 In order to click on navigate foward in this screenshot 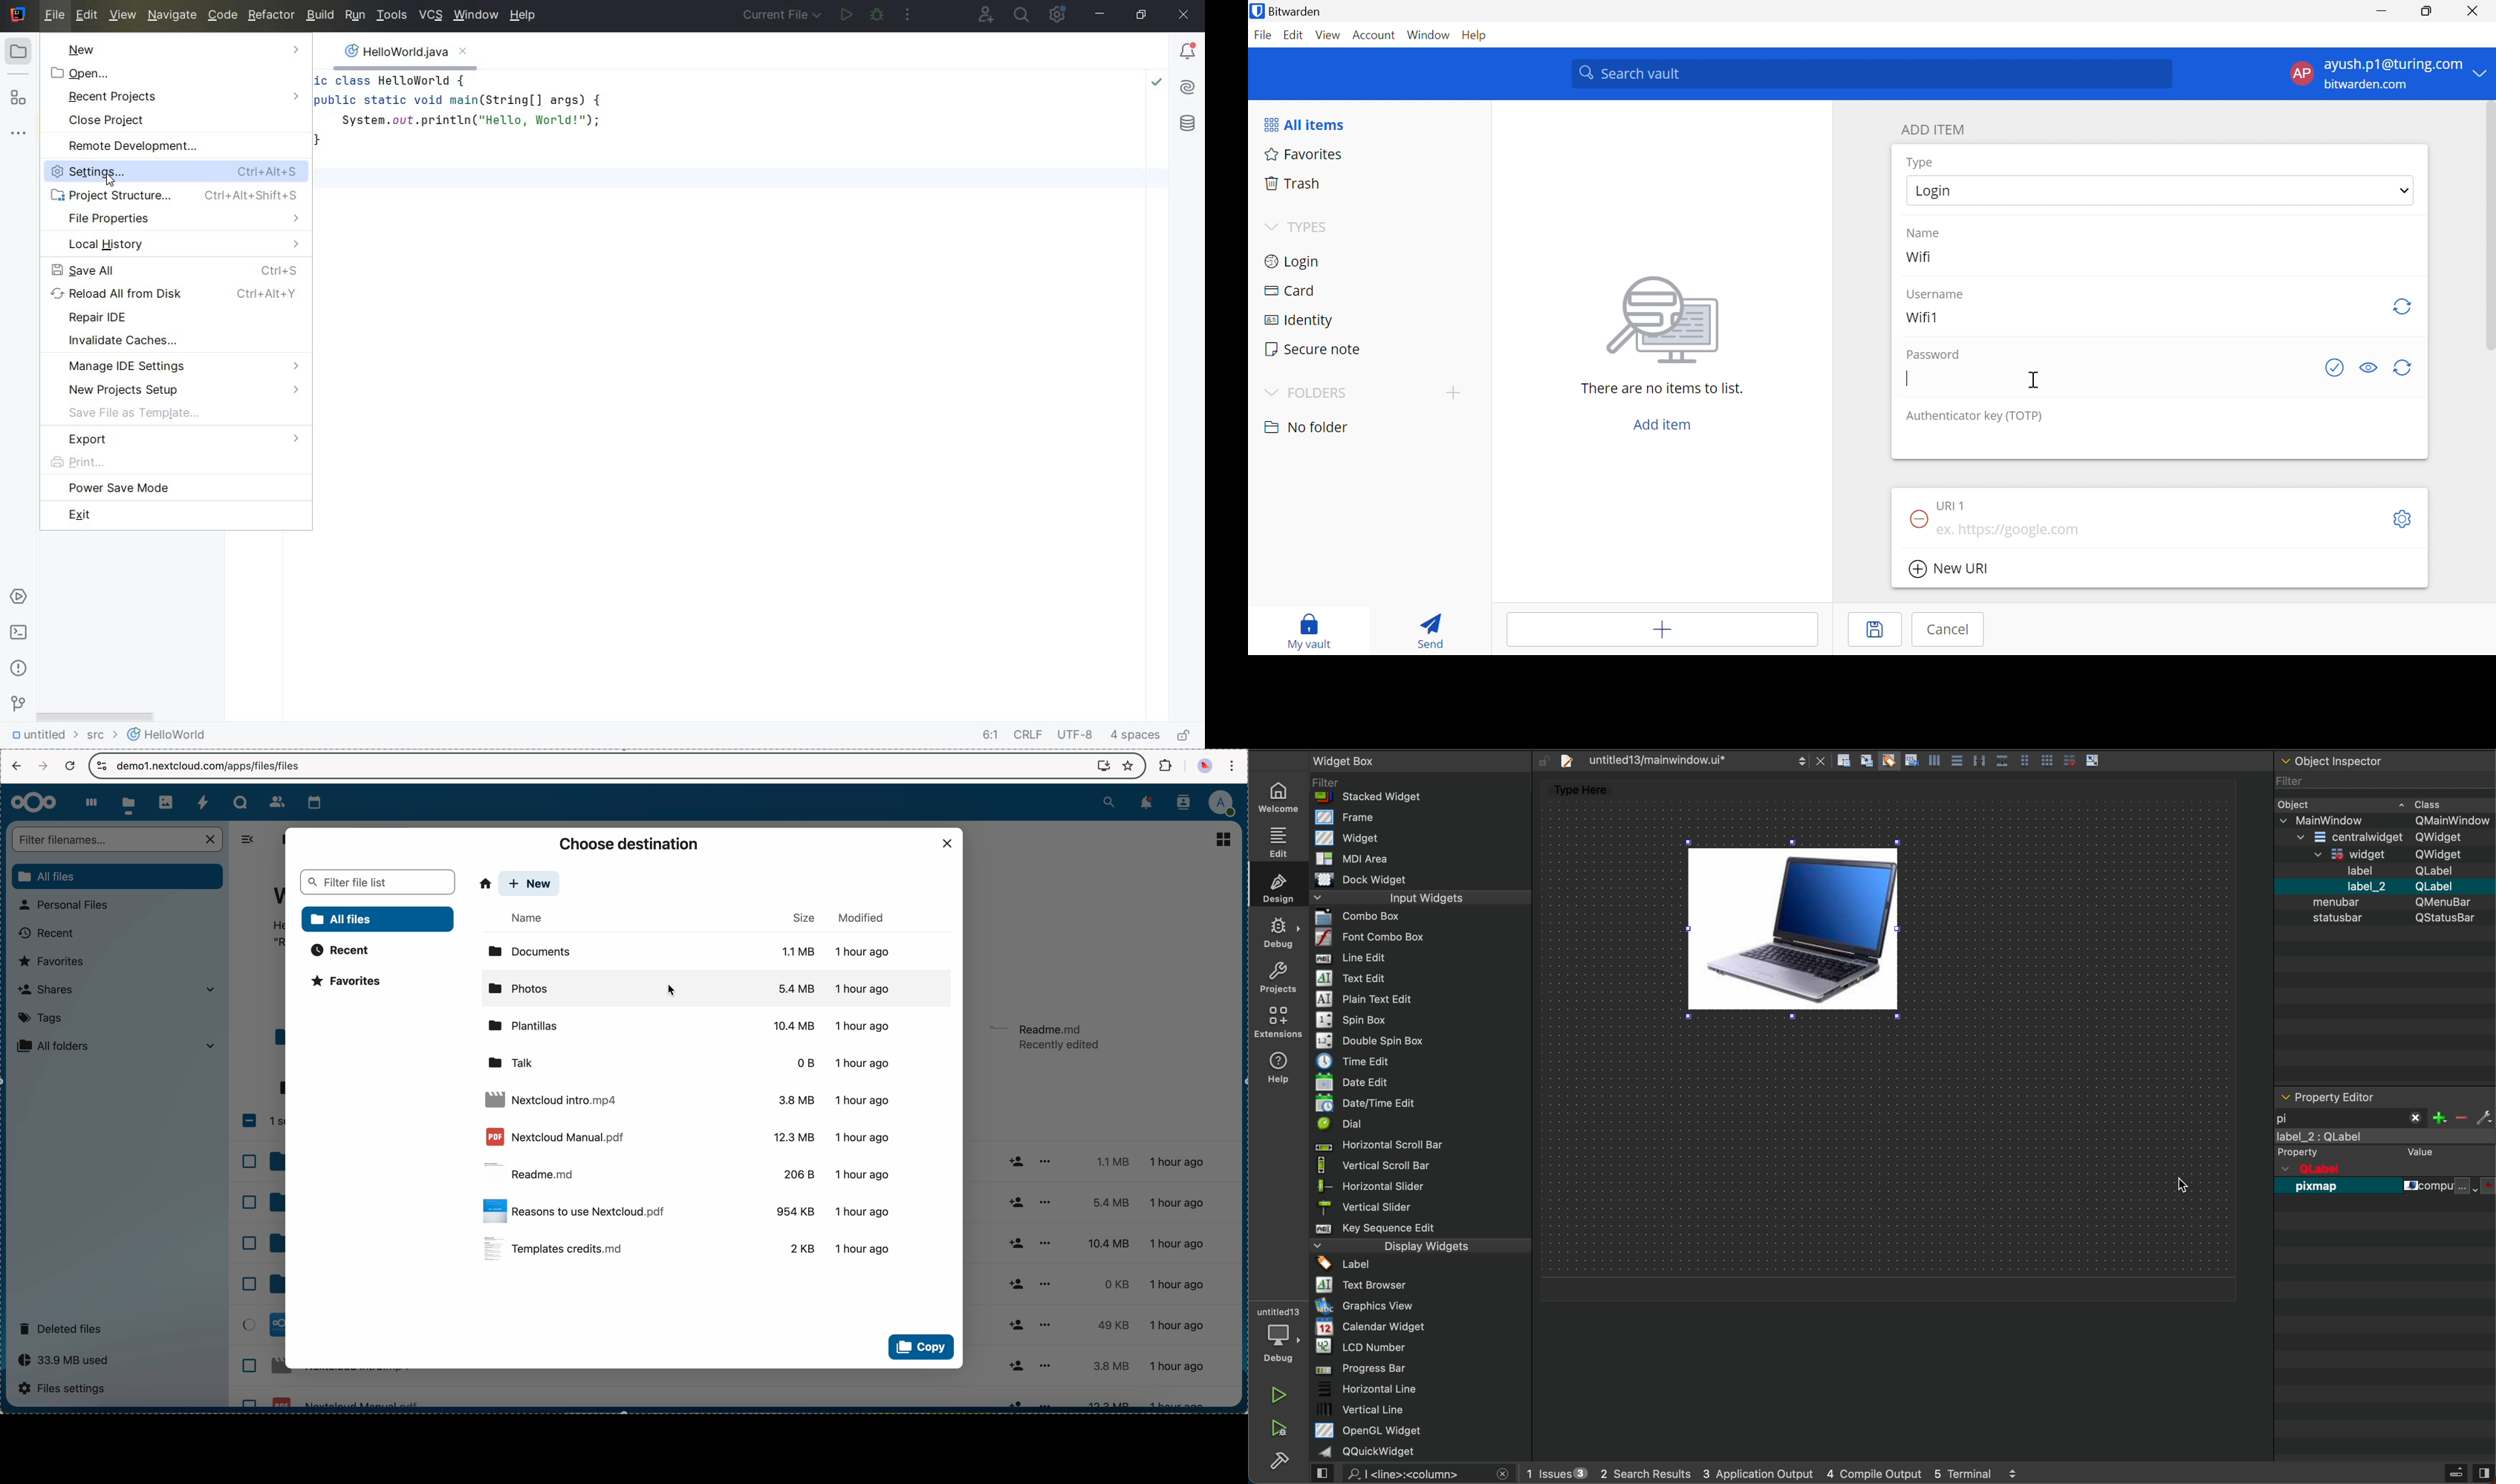, I will do `click(40, 767)`.